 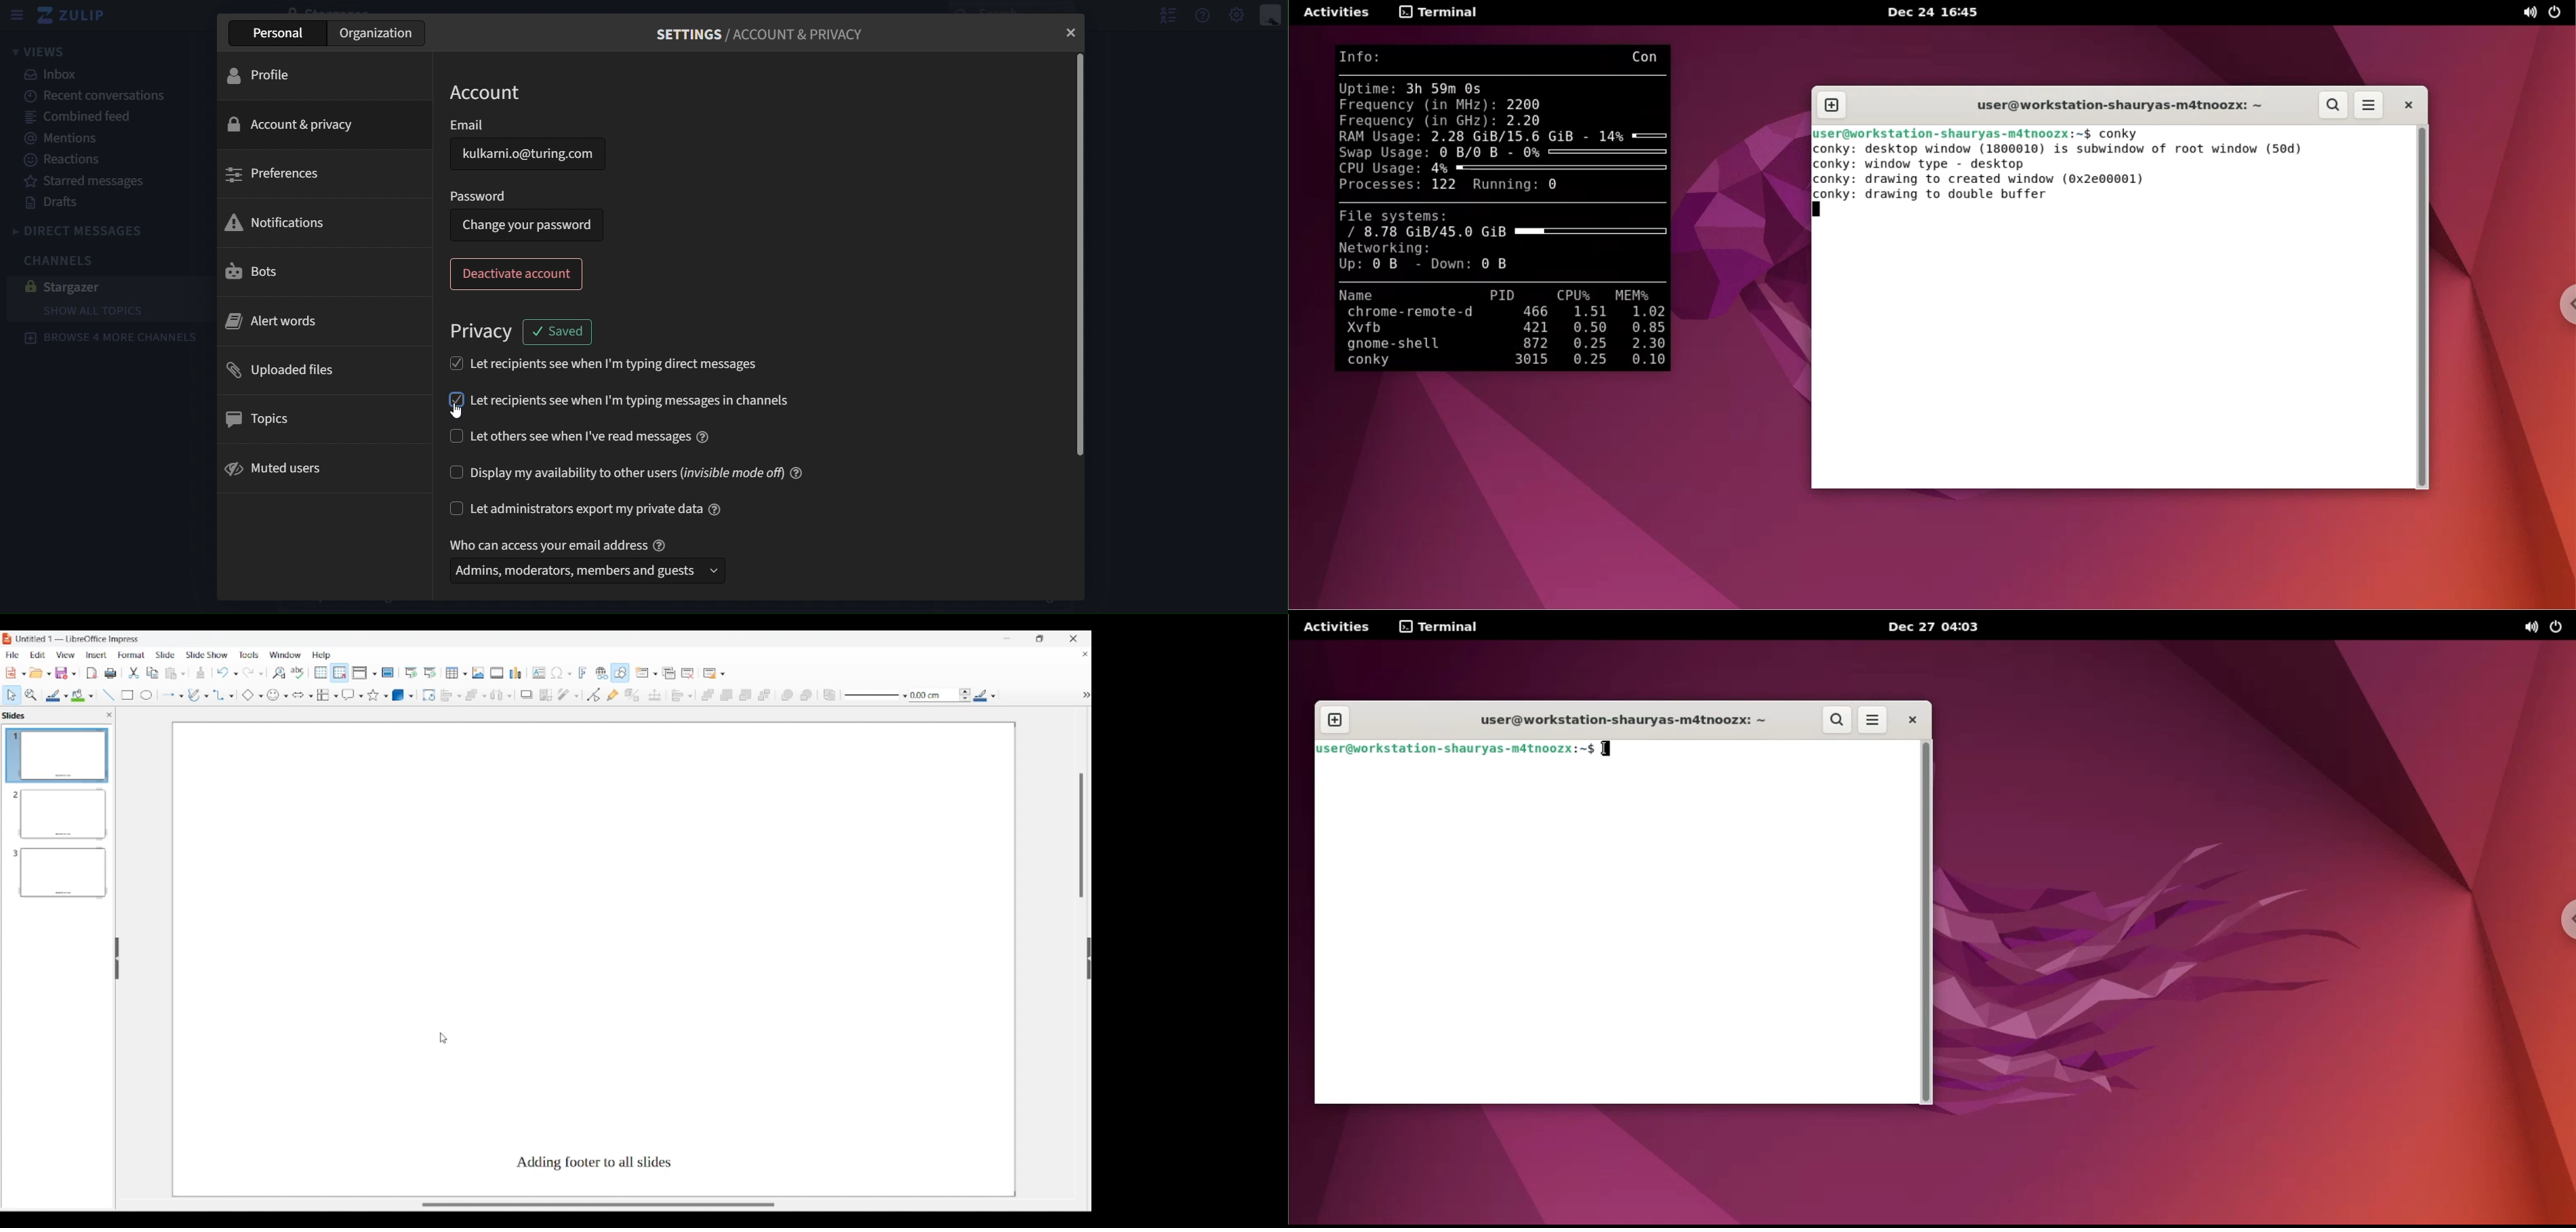 I want to click on deactivate account, so click(x=514, y=274).